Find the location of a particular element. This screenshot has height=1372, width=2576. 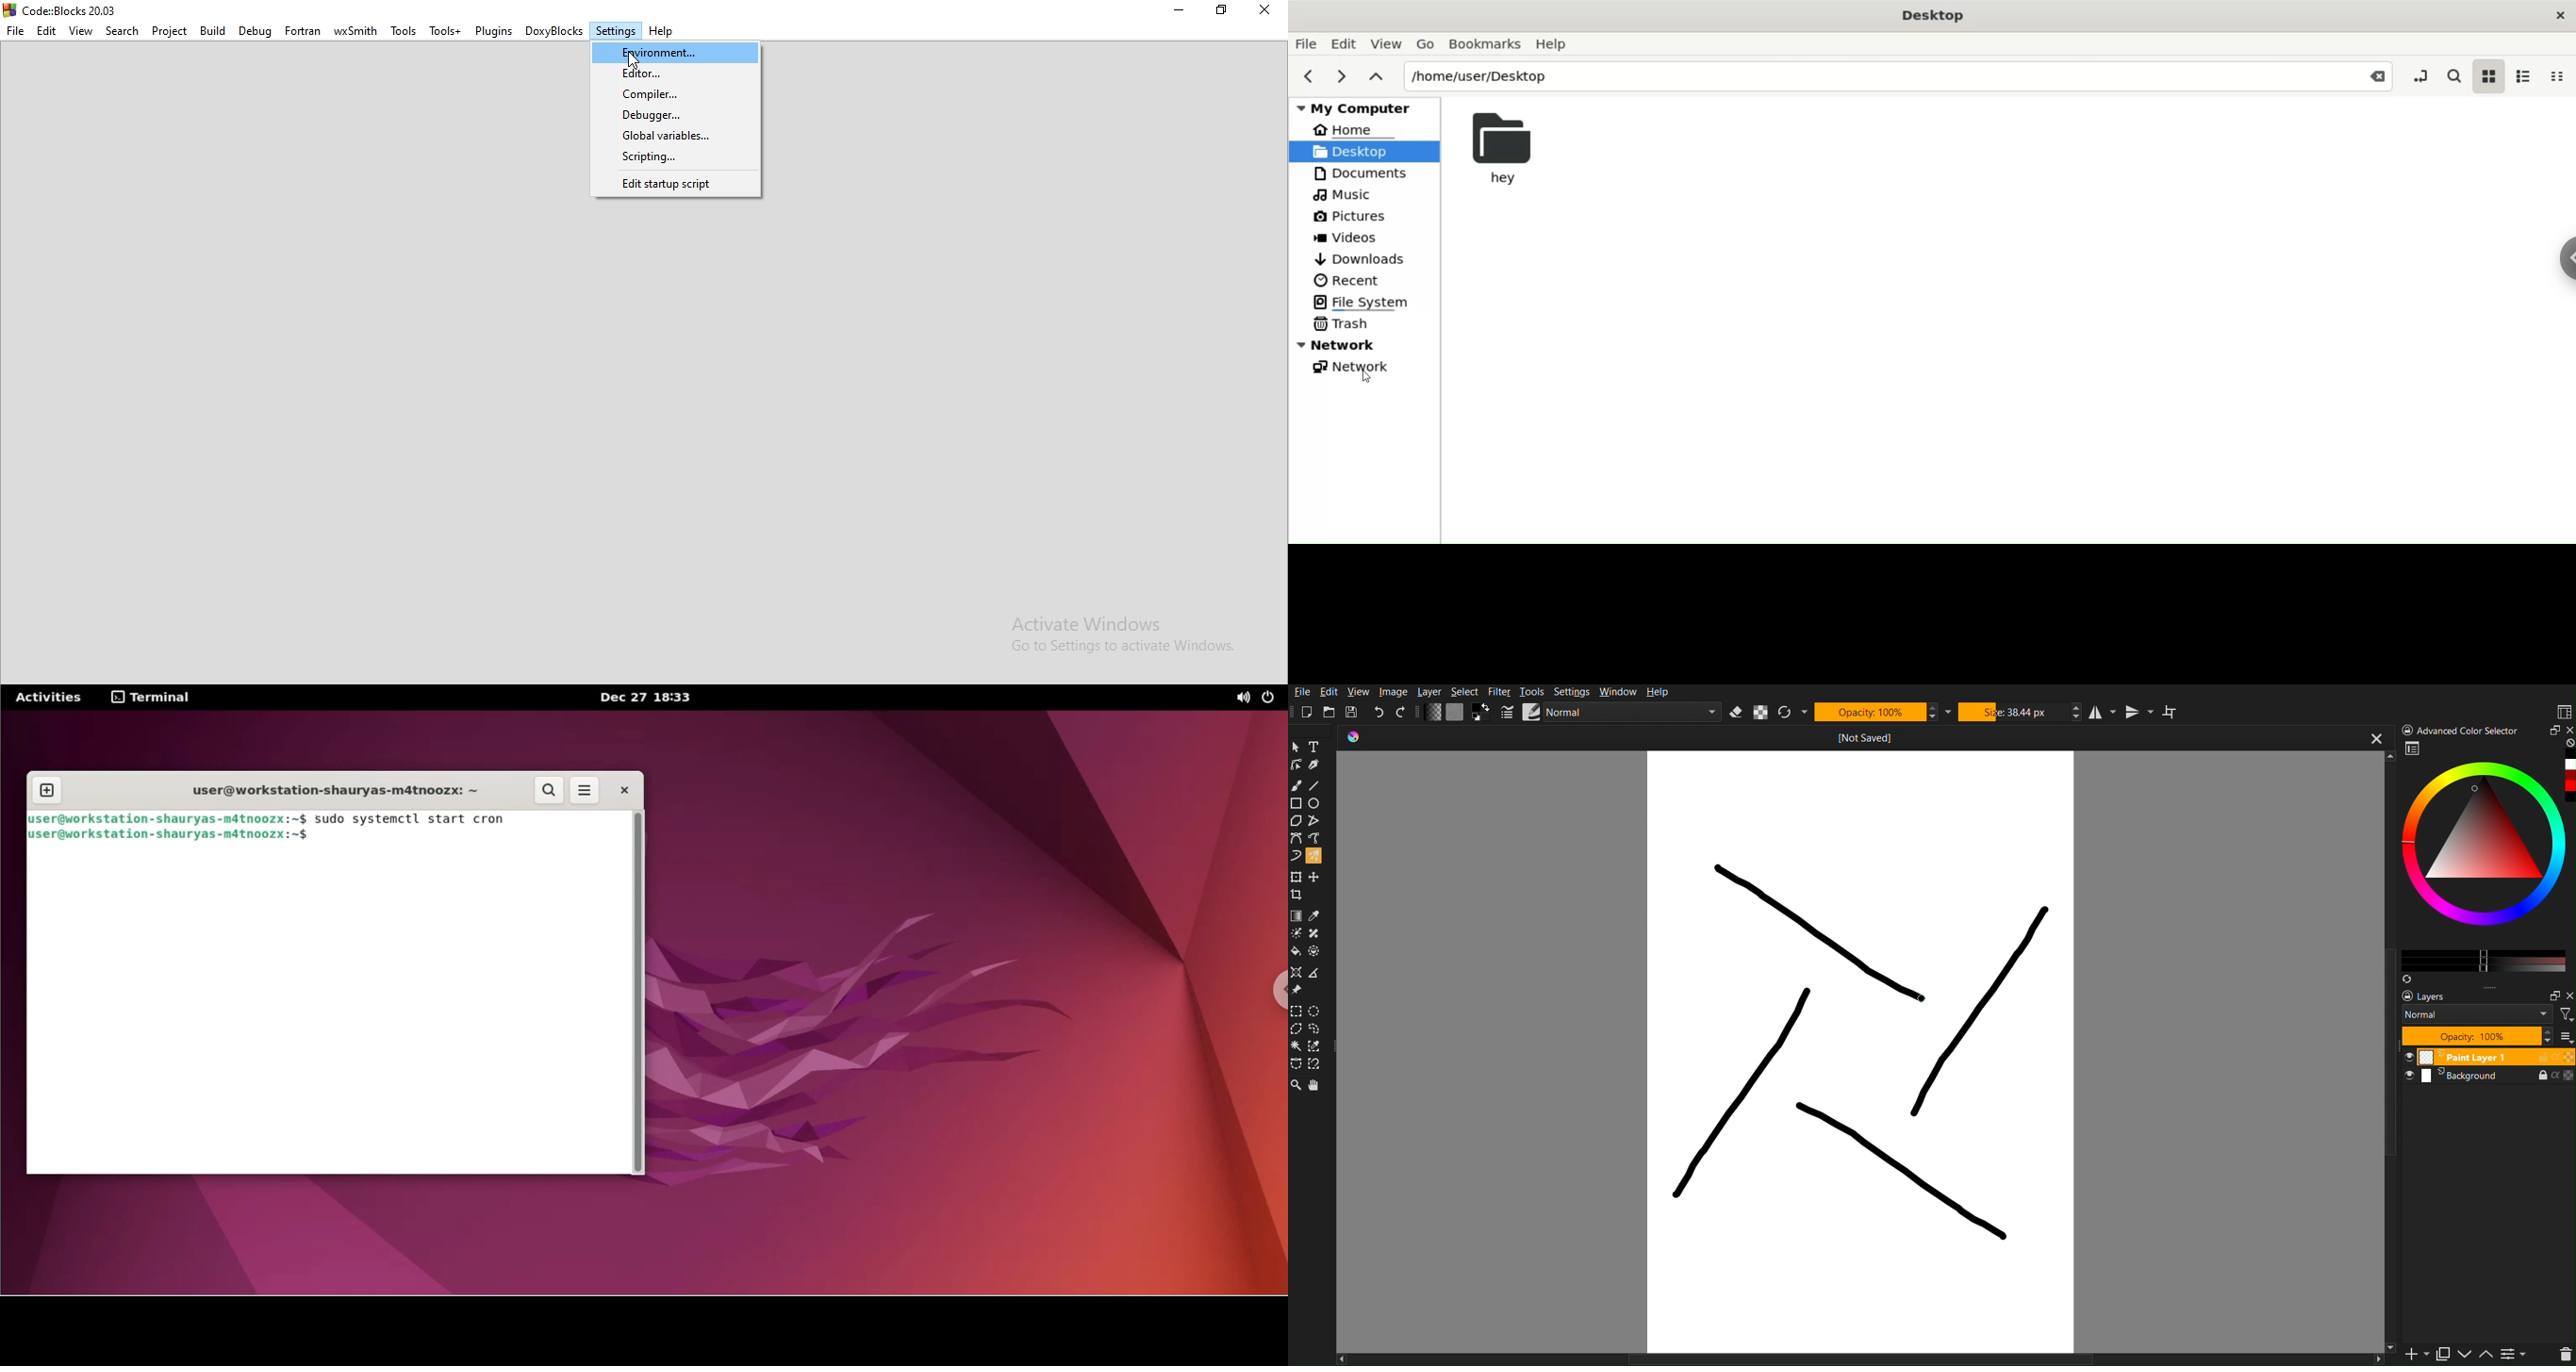

Rectangle is located at coordinates (1297, 803).